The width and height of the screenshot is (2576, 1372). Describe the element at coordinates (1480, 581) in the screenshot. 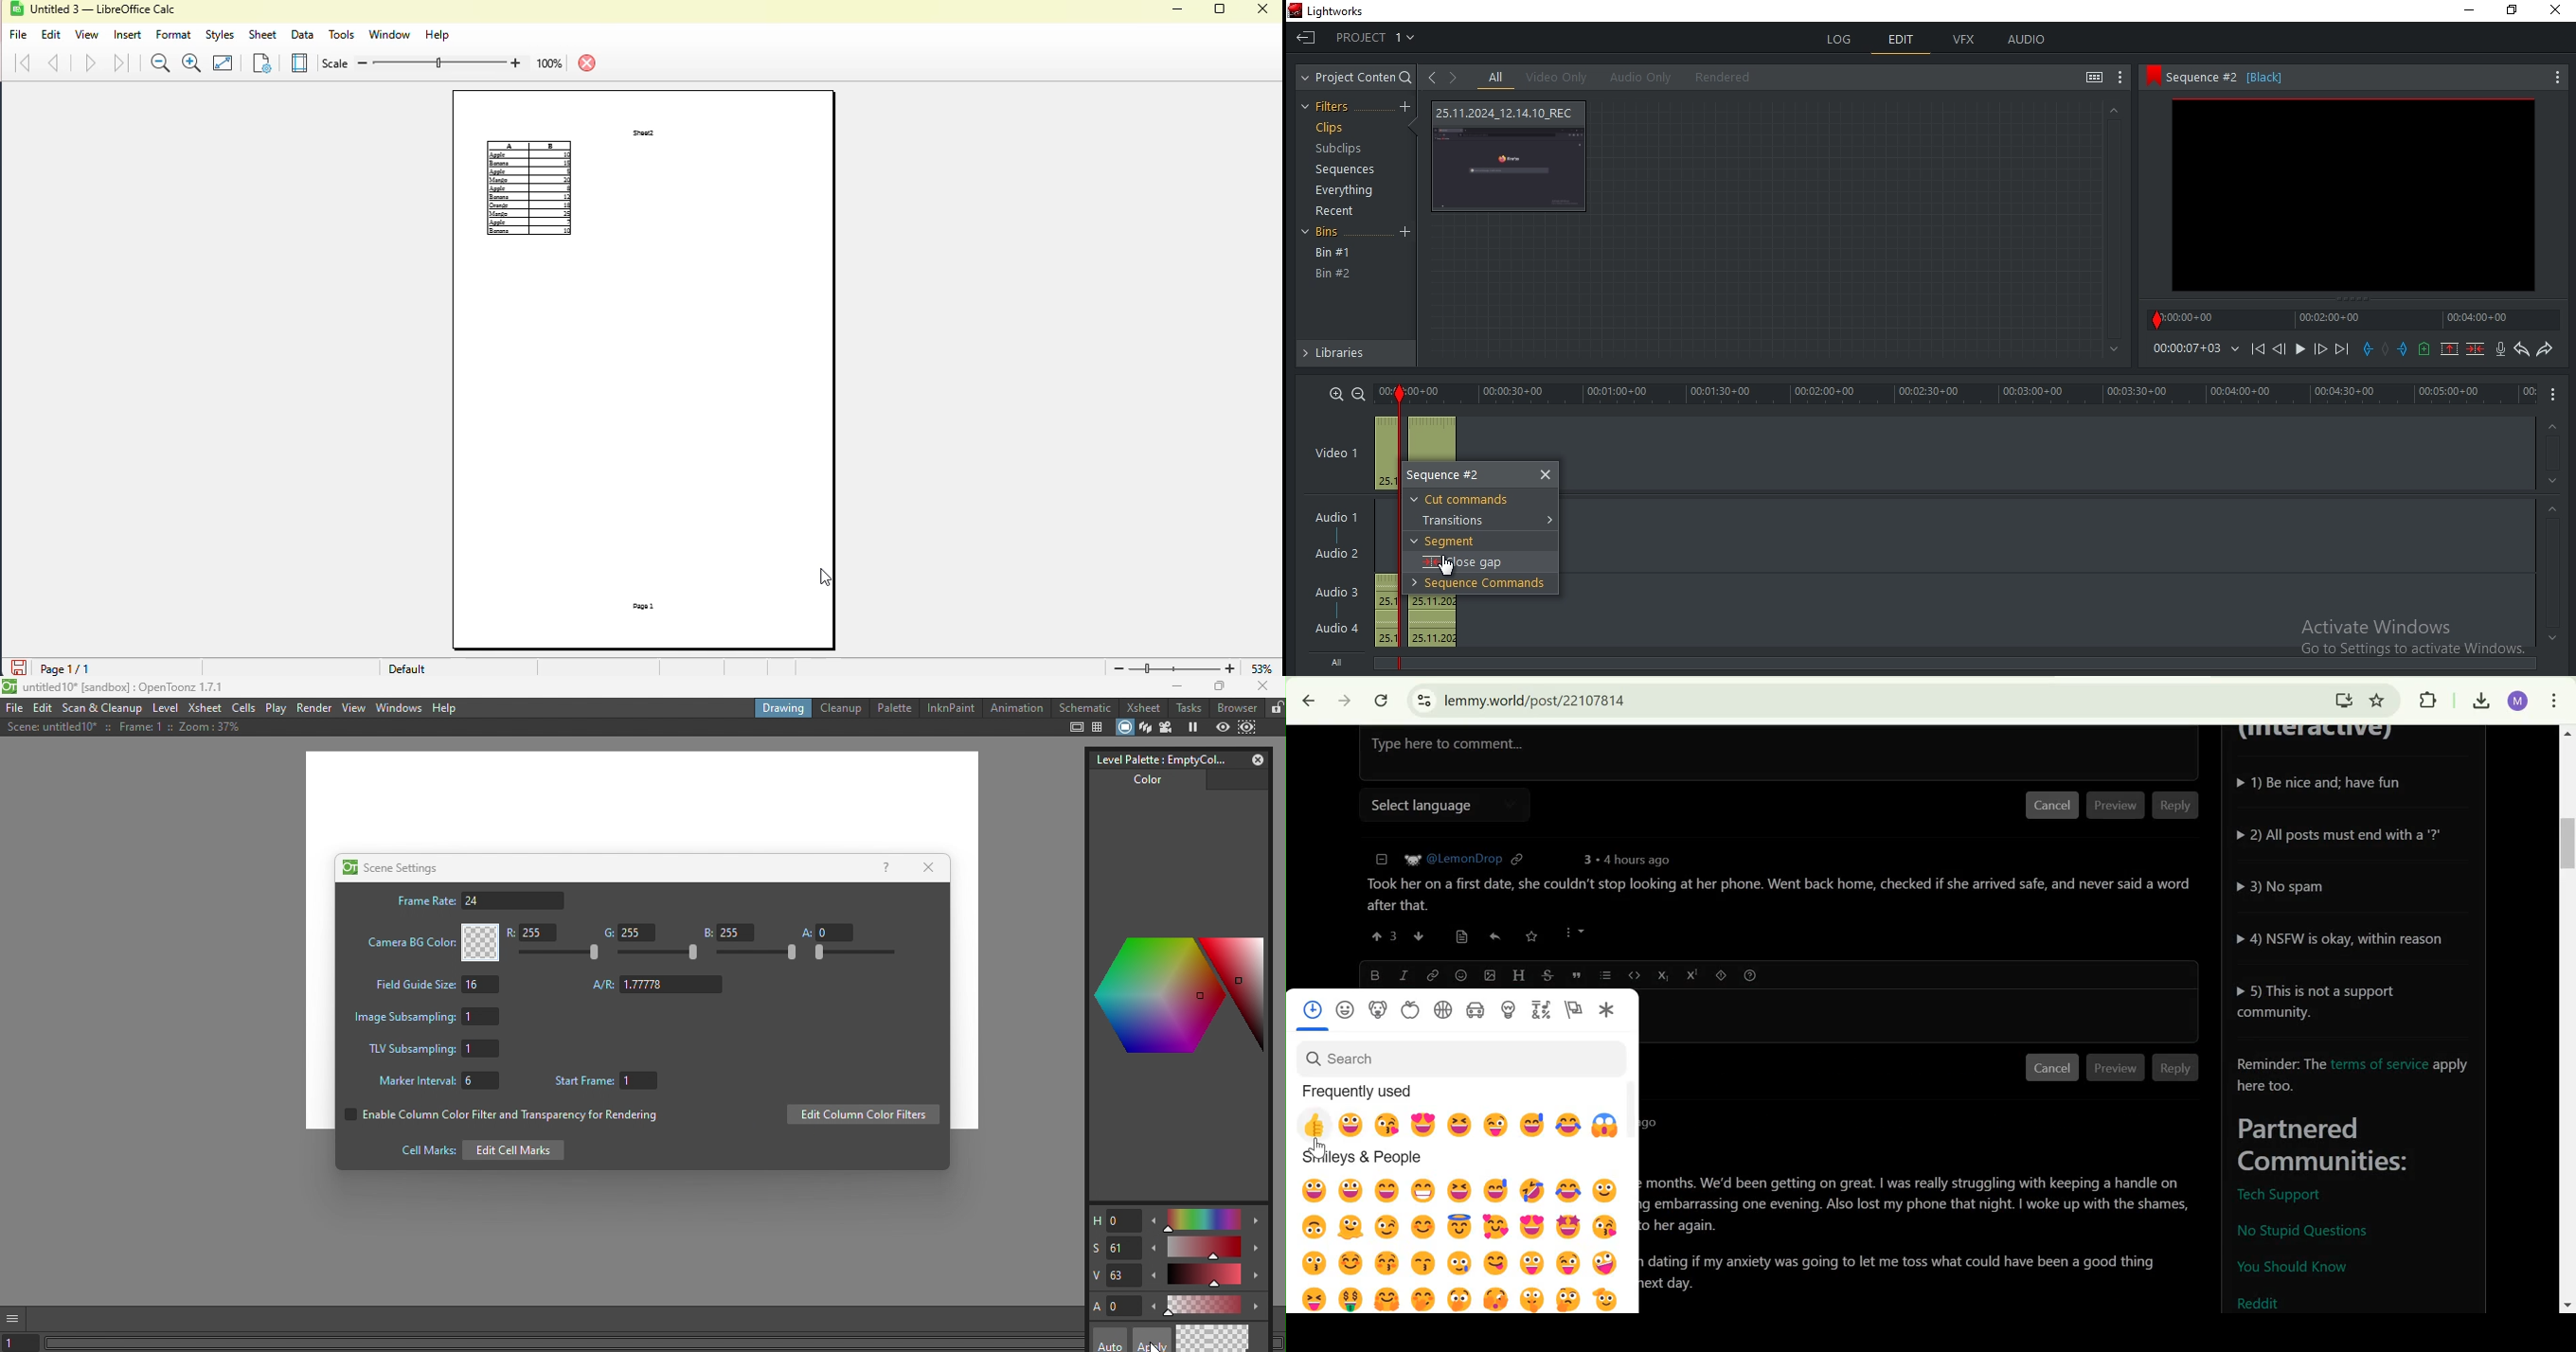

I see `sequence commands` at that location.